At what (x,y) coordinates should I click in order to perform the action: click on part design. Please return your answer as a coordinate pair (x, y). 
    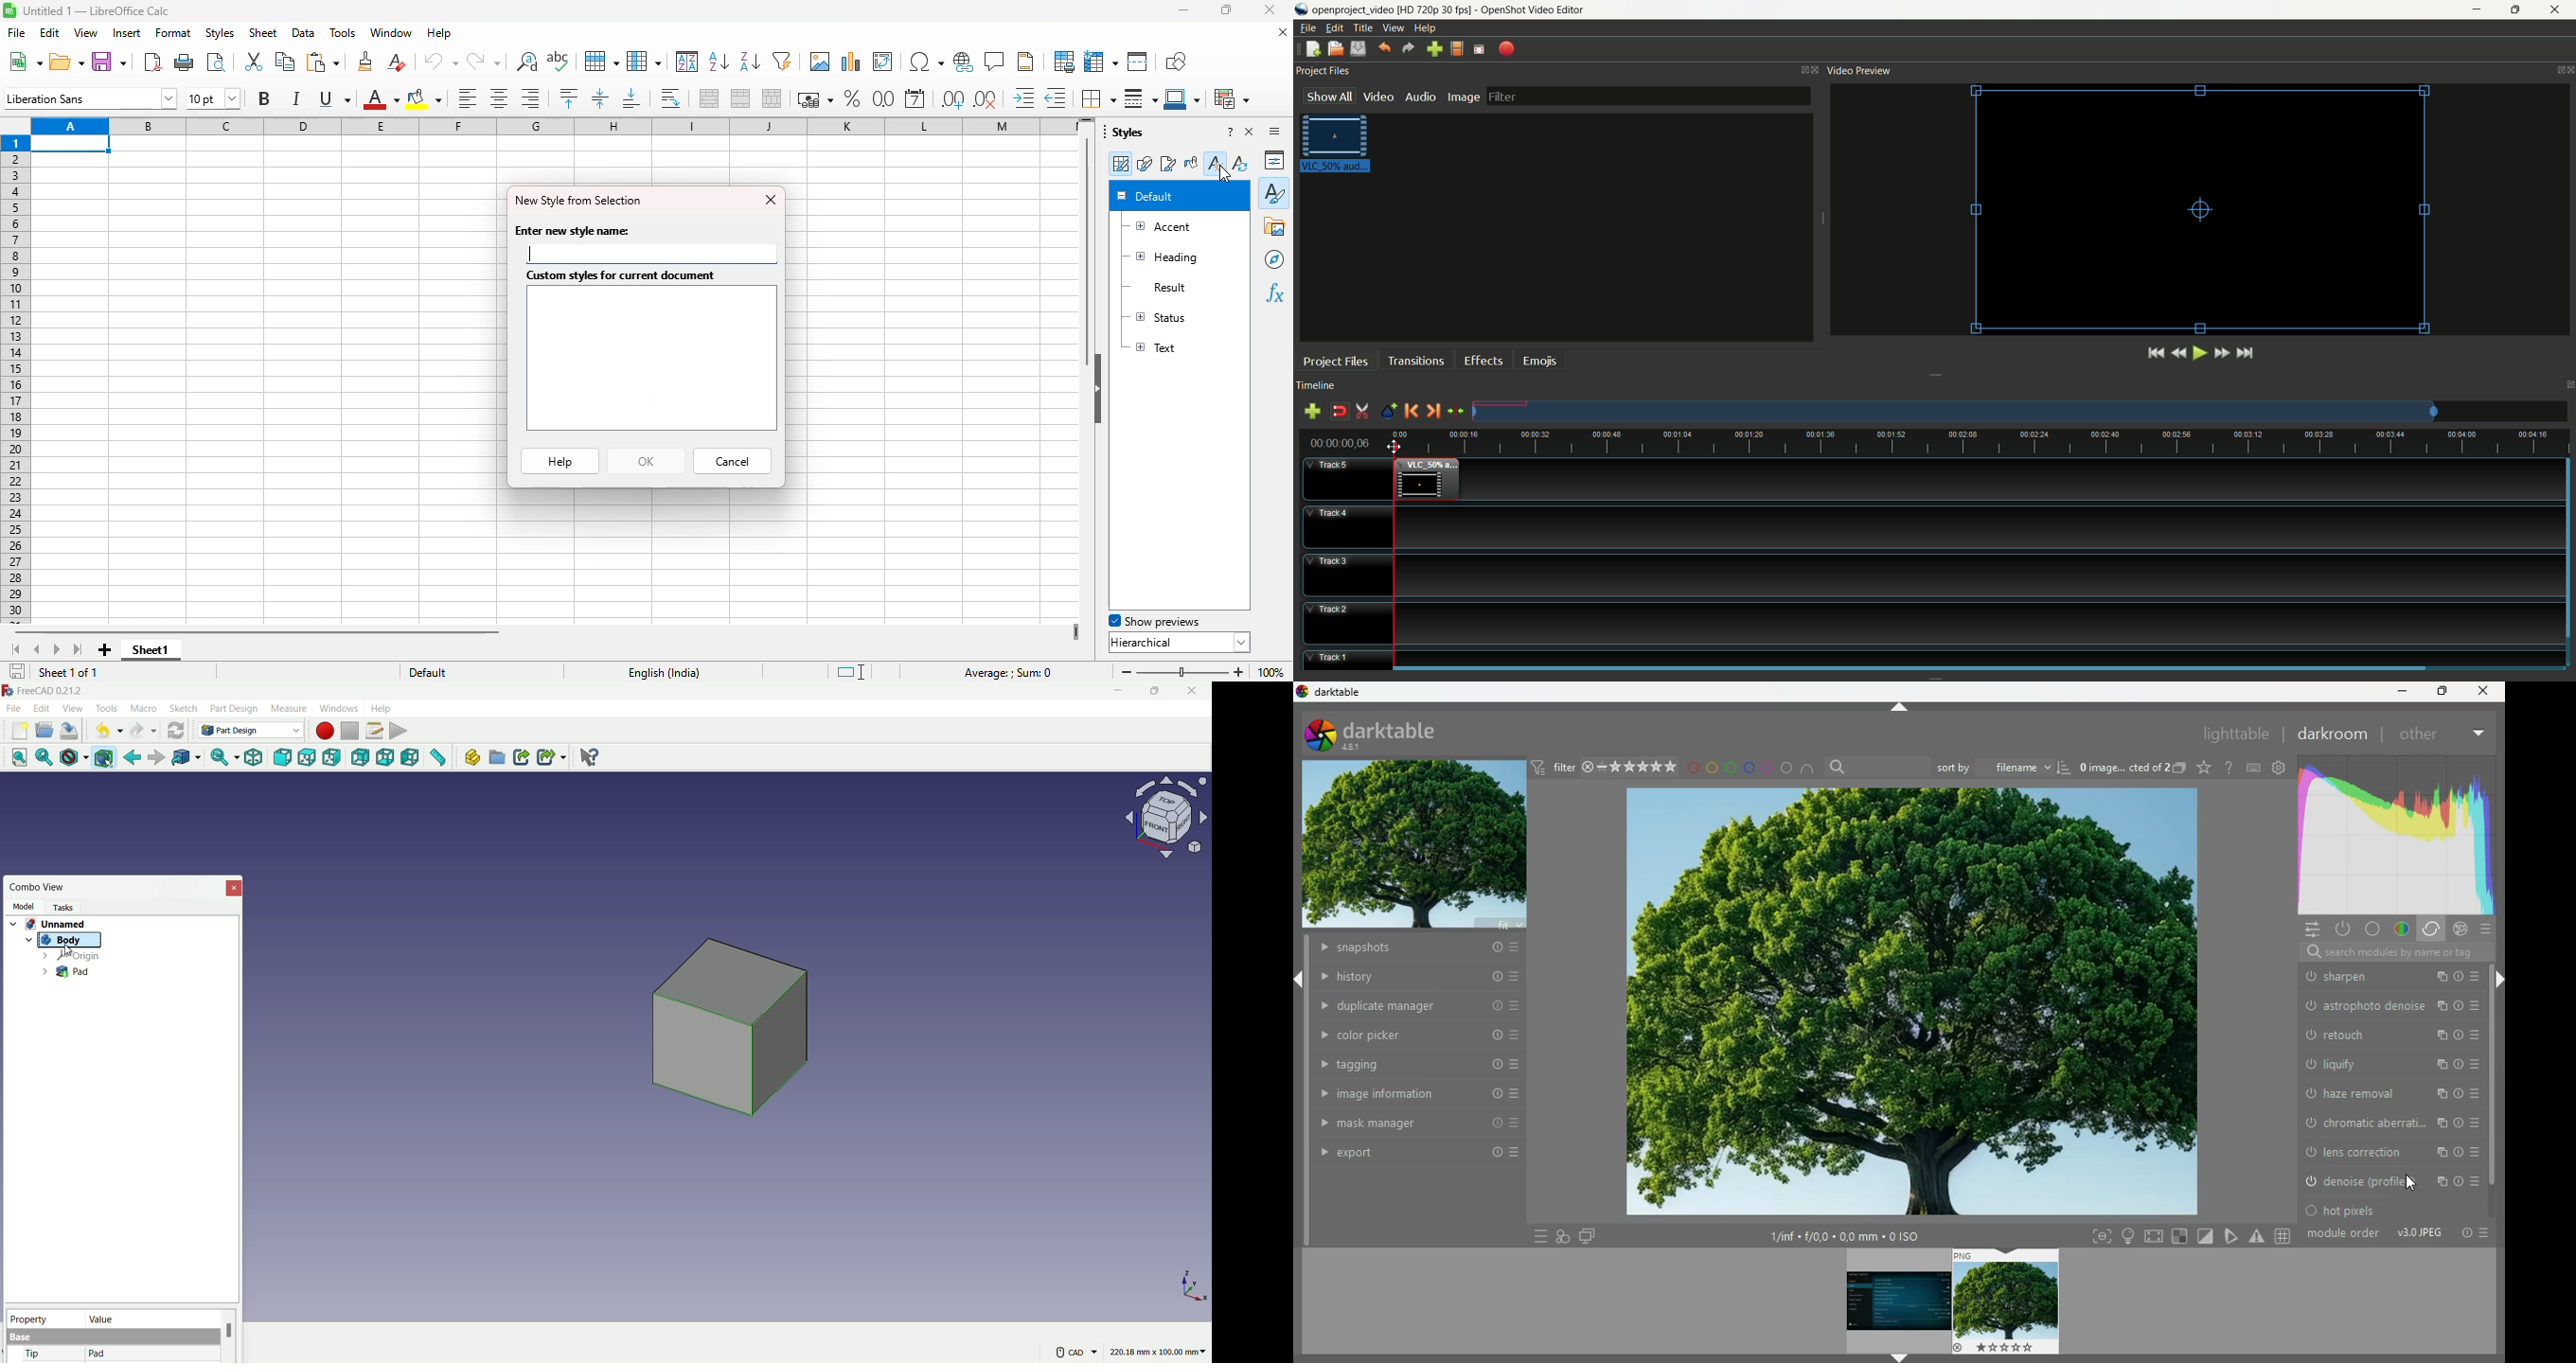
    Looking at the image, I should click on (234, 709).